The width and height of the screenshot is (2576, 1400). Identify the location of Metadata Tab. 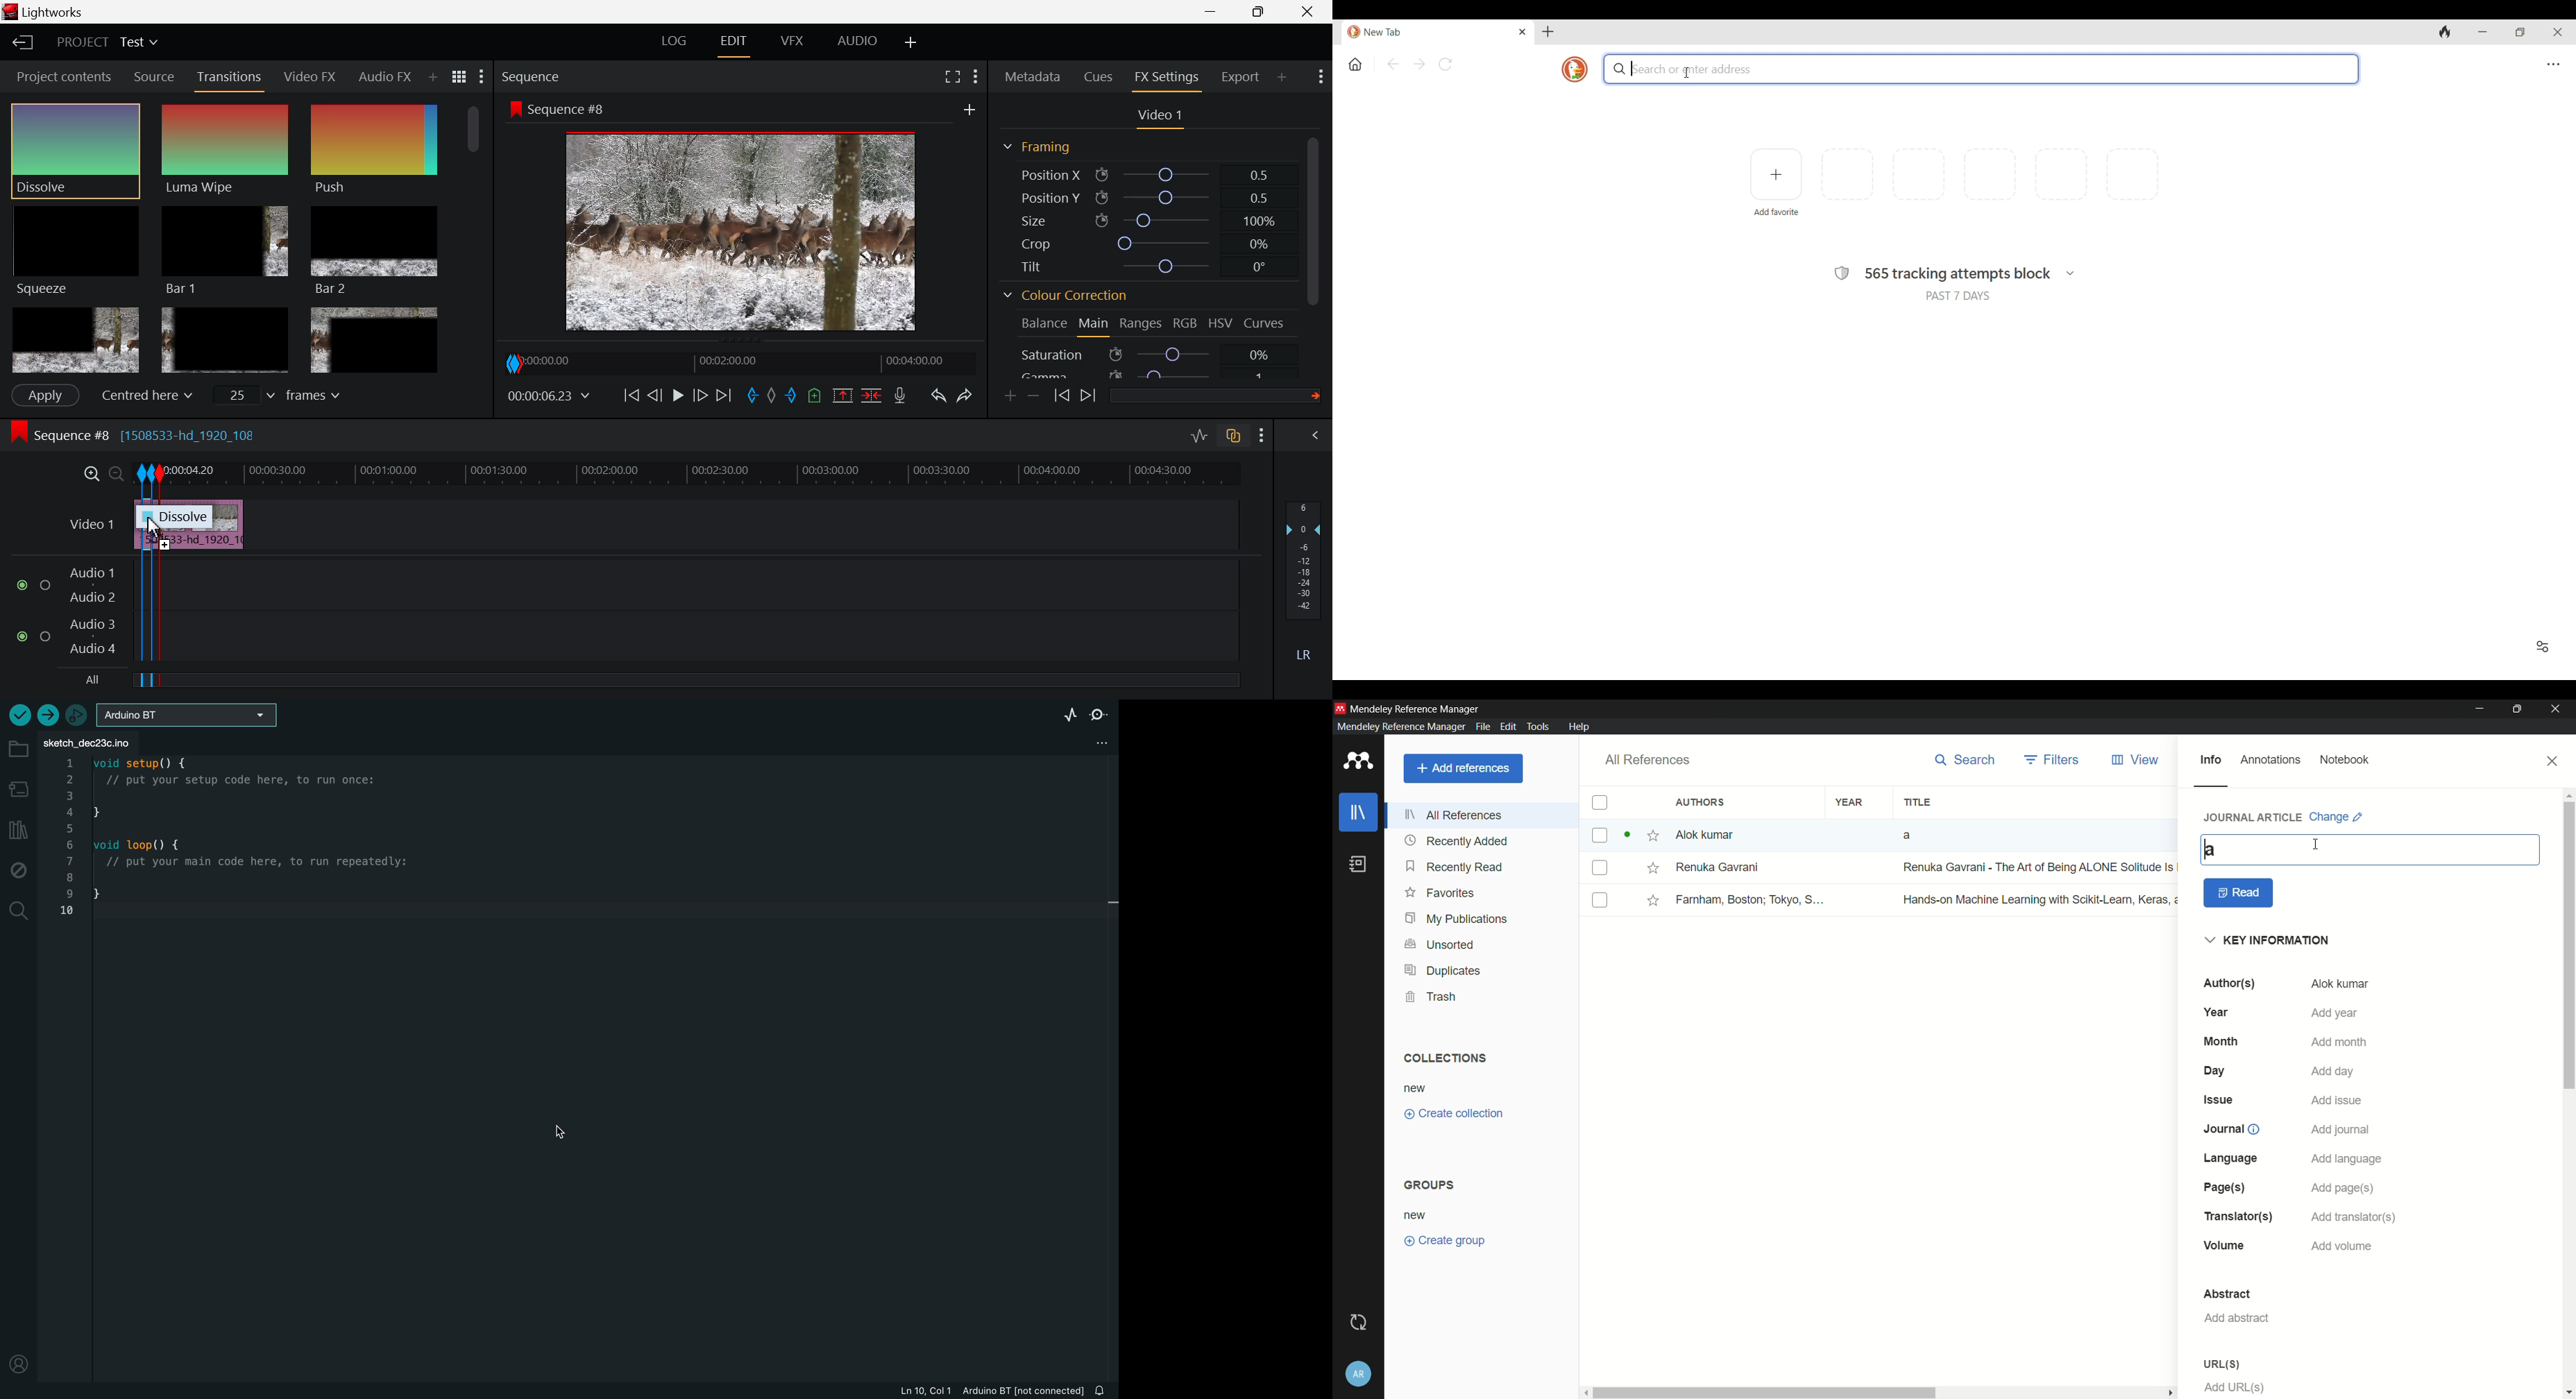
(1033, 76).